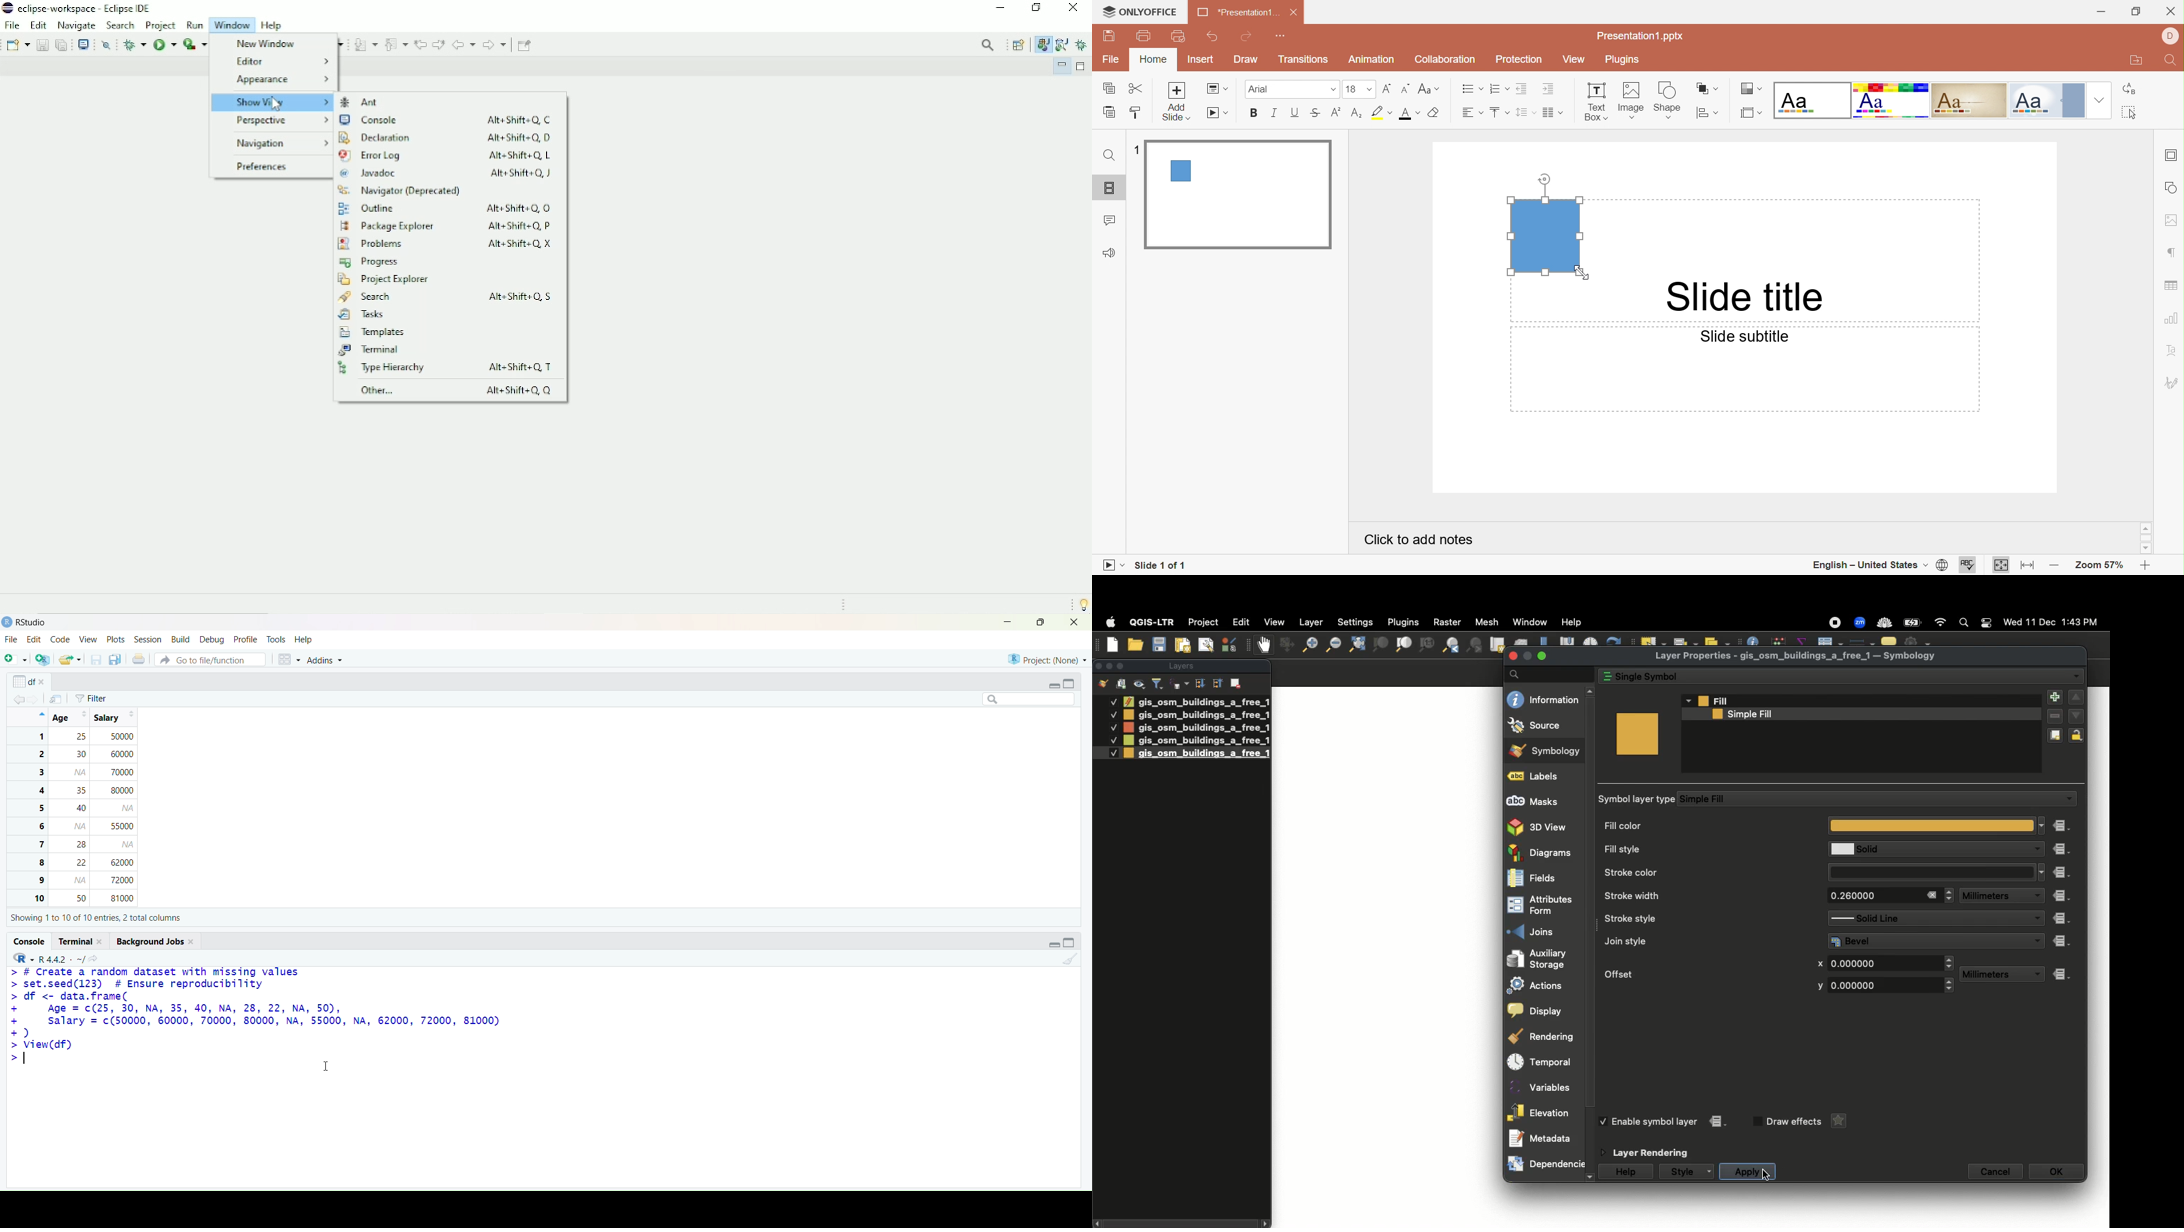 The width and height of the screenshot is (2184, 1232). Describe the element at coordinates (1137, 645) in the screenshot. I see `Open` at that location.